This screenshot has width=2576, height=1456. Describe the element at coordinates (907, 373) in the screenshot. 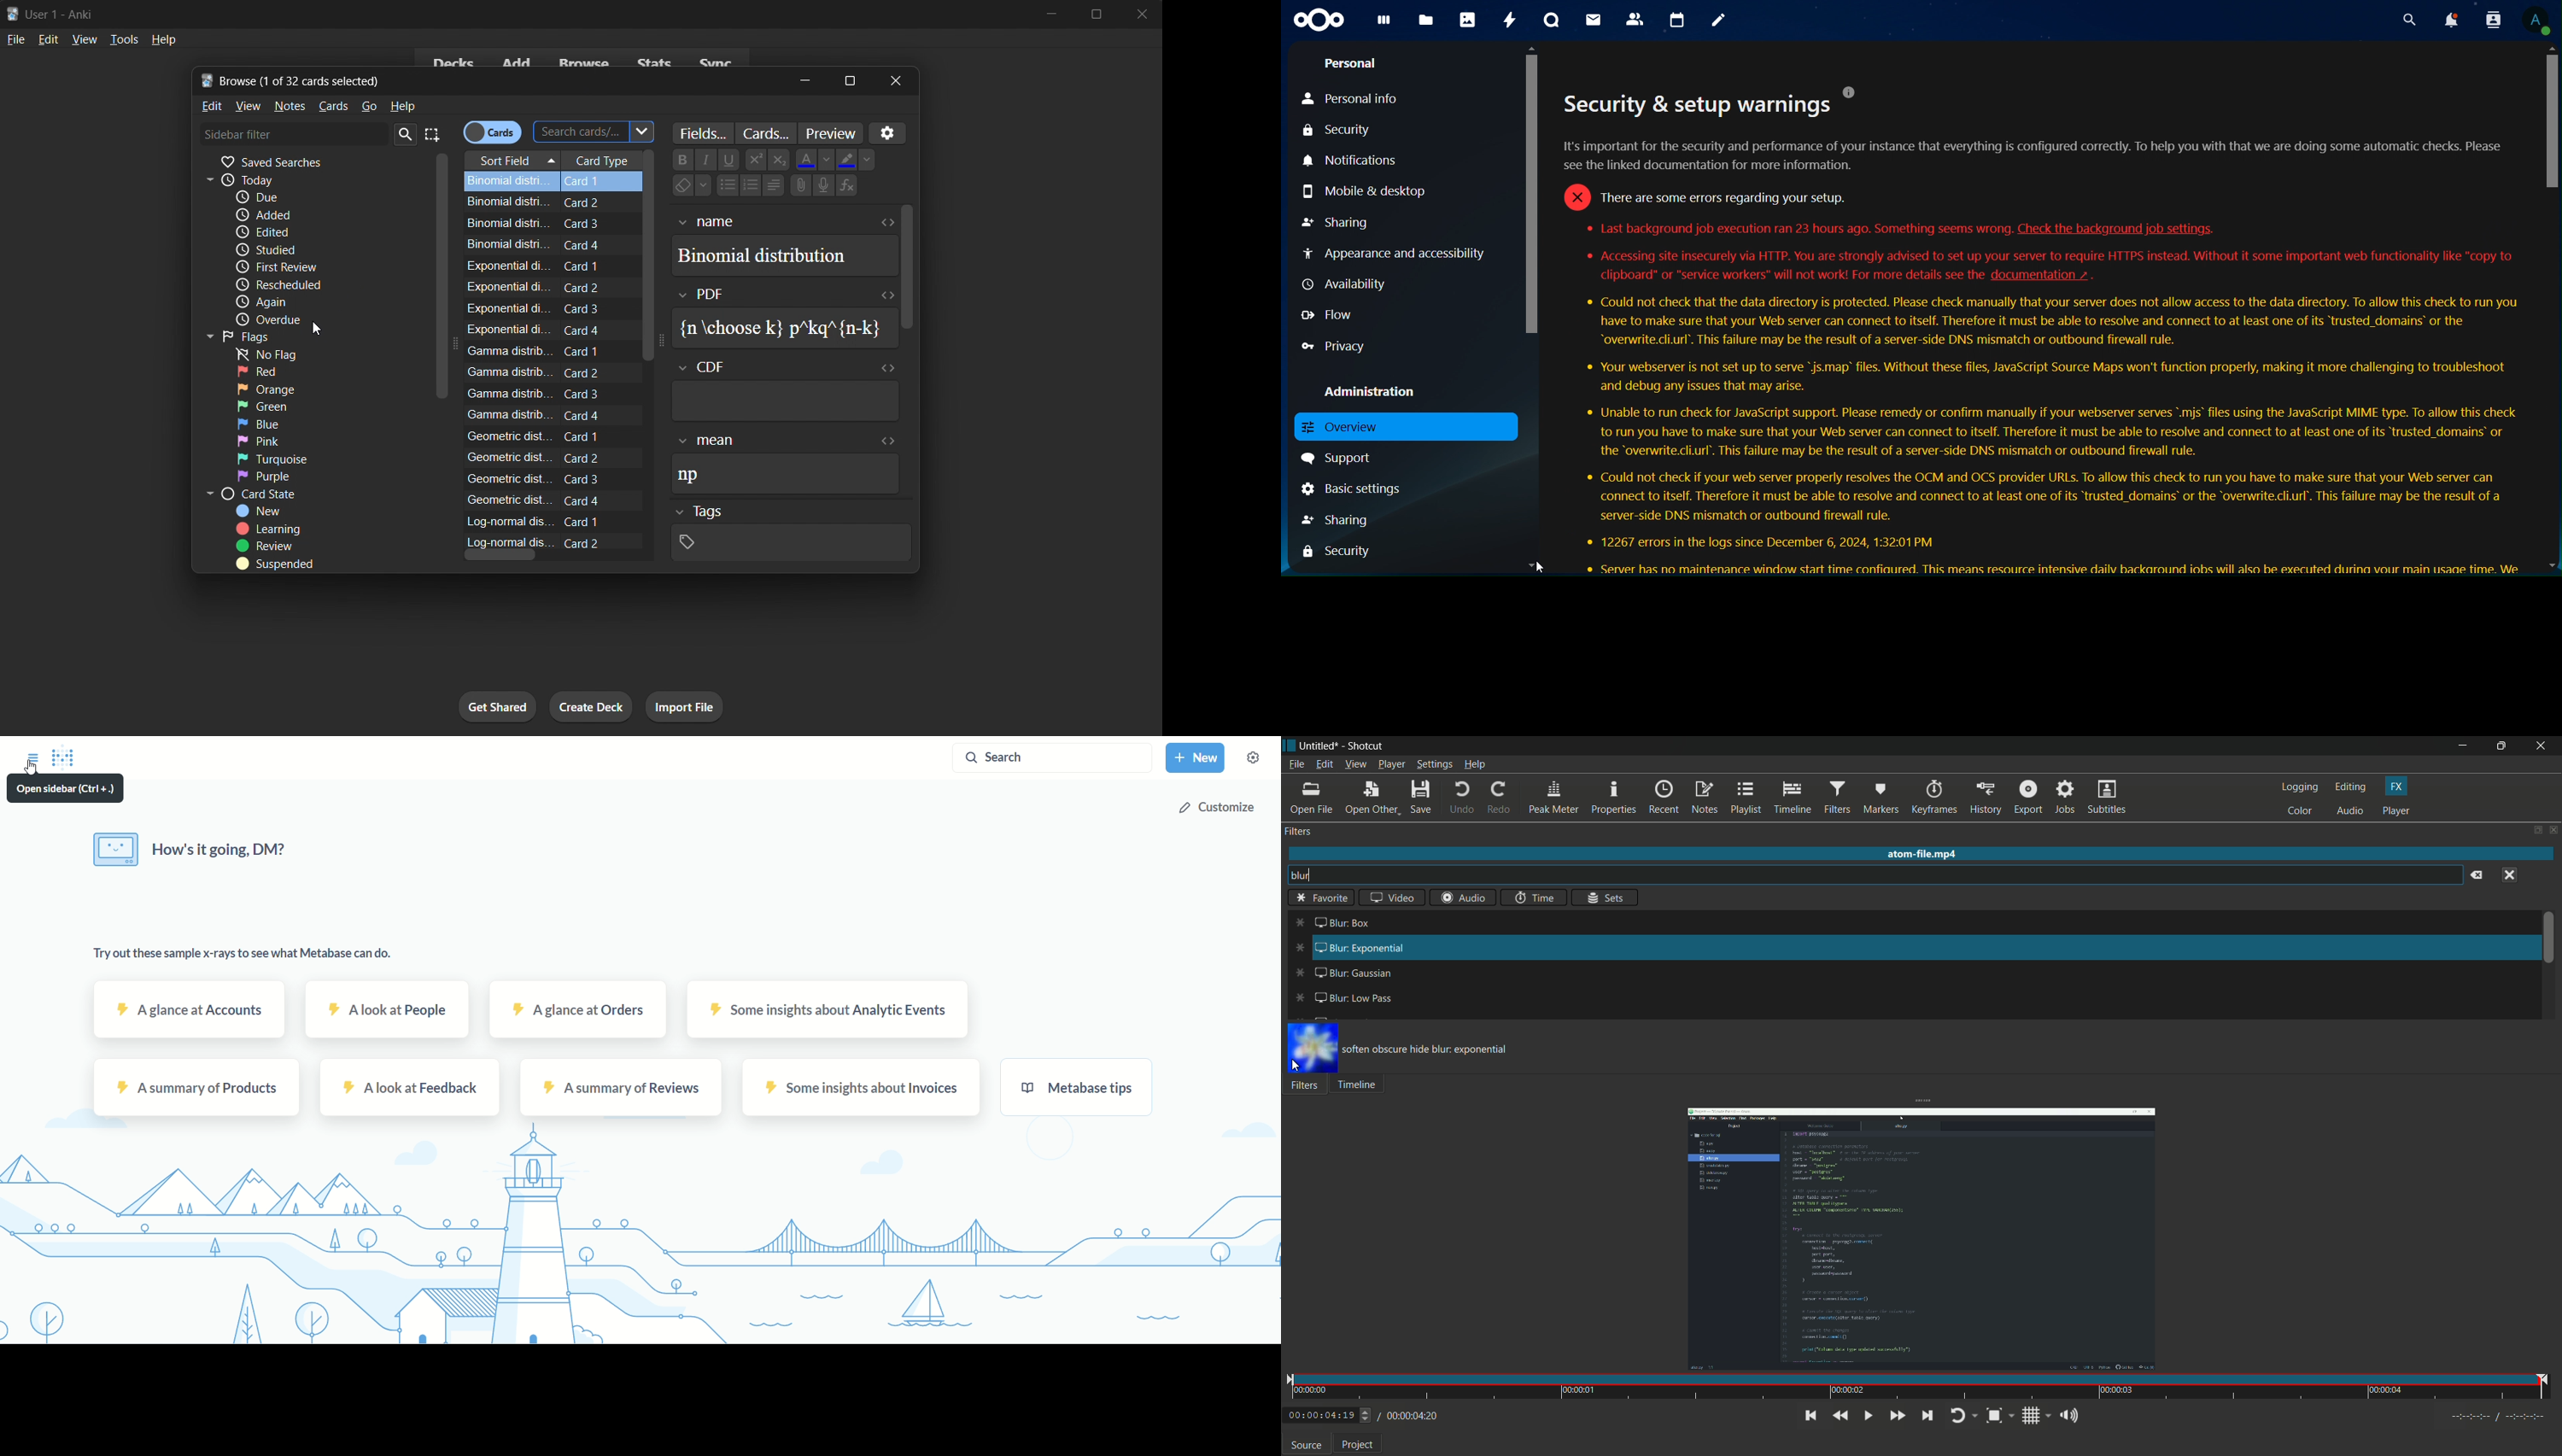

I see `vertical scrollbar` at that location.